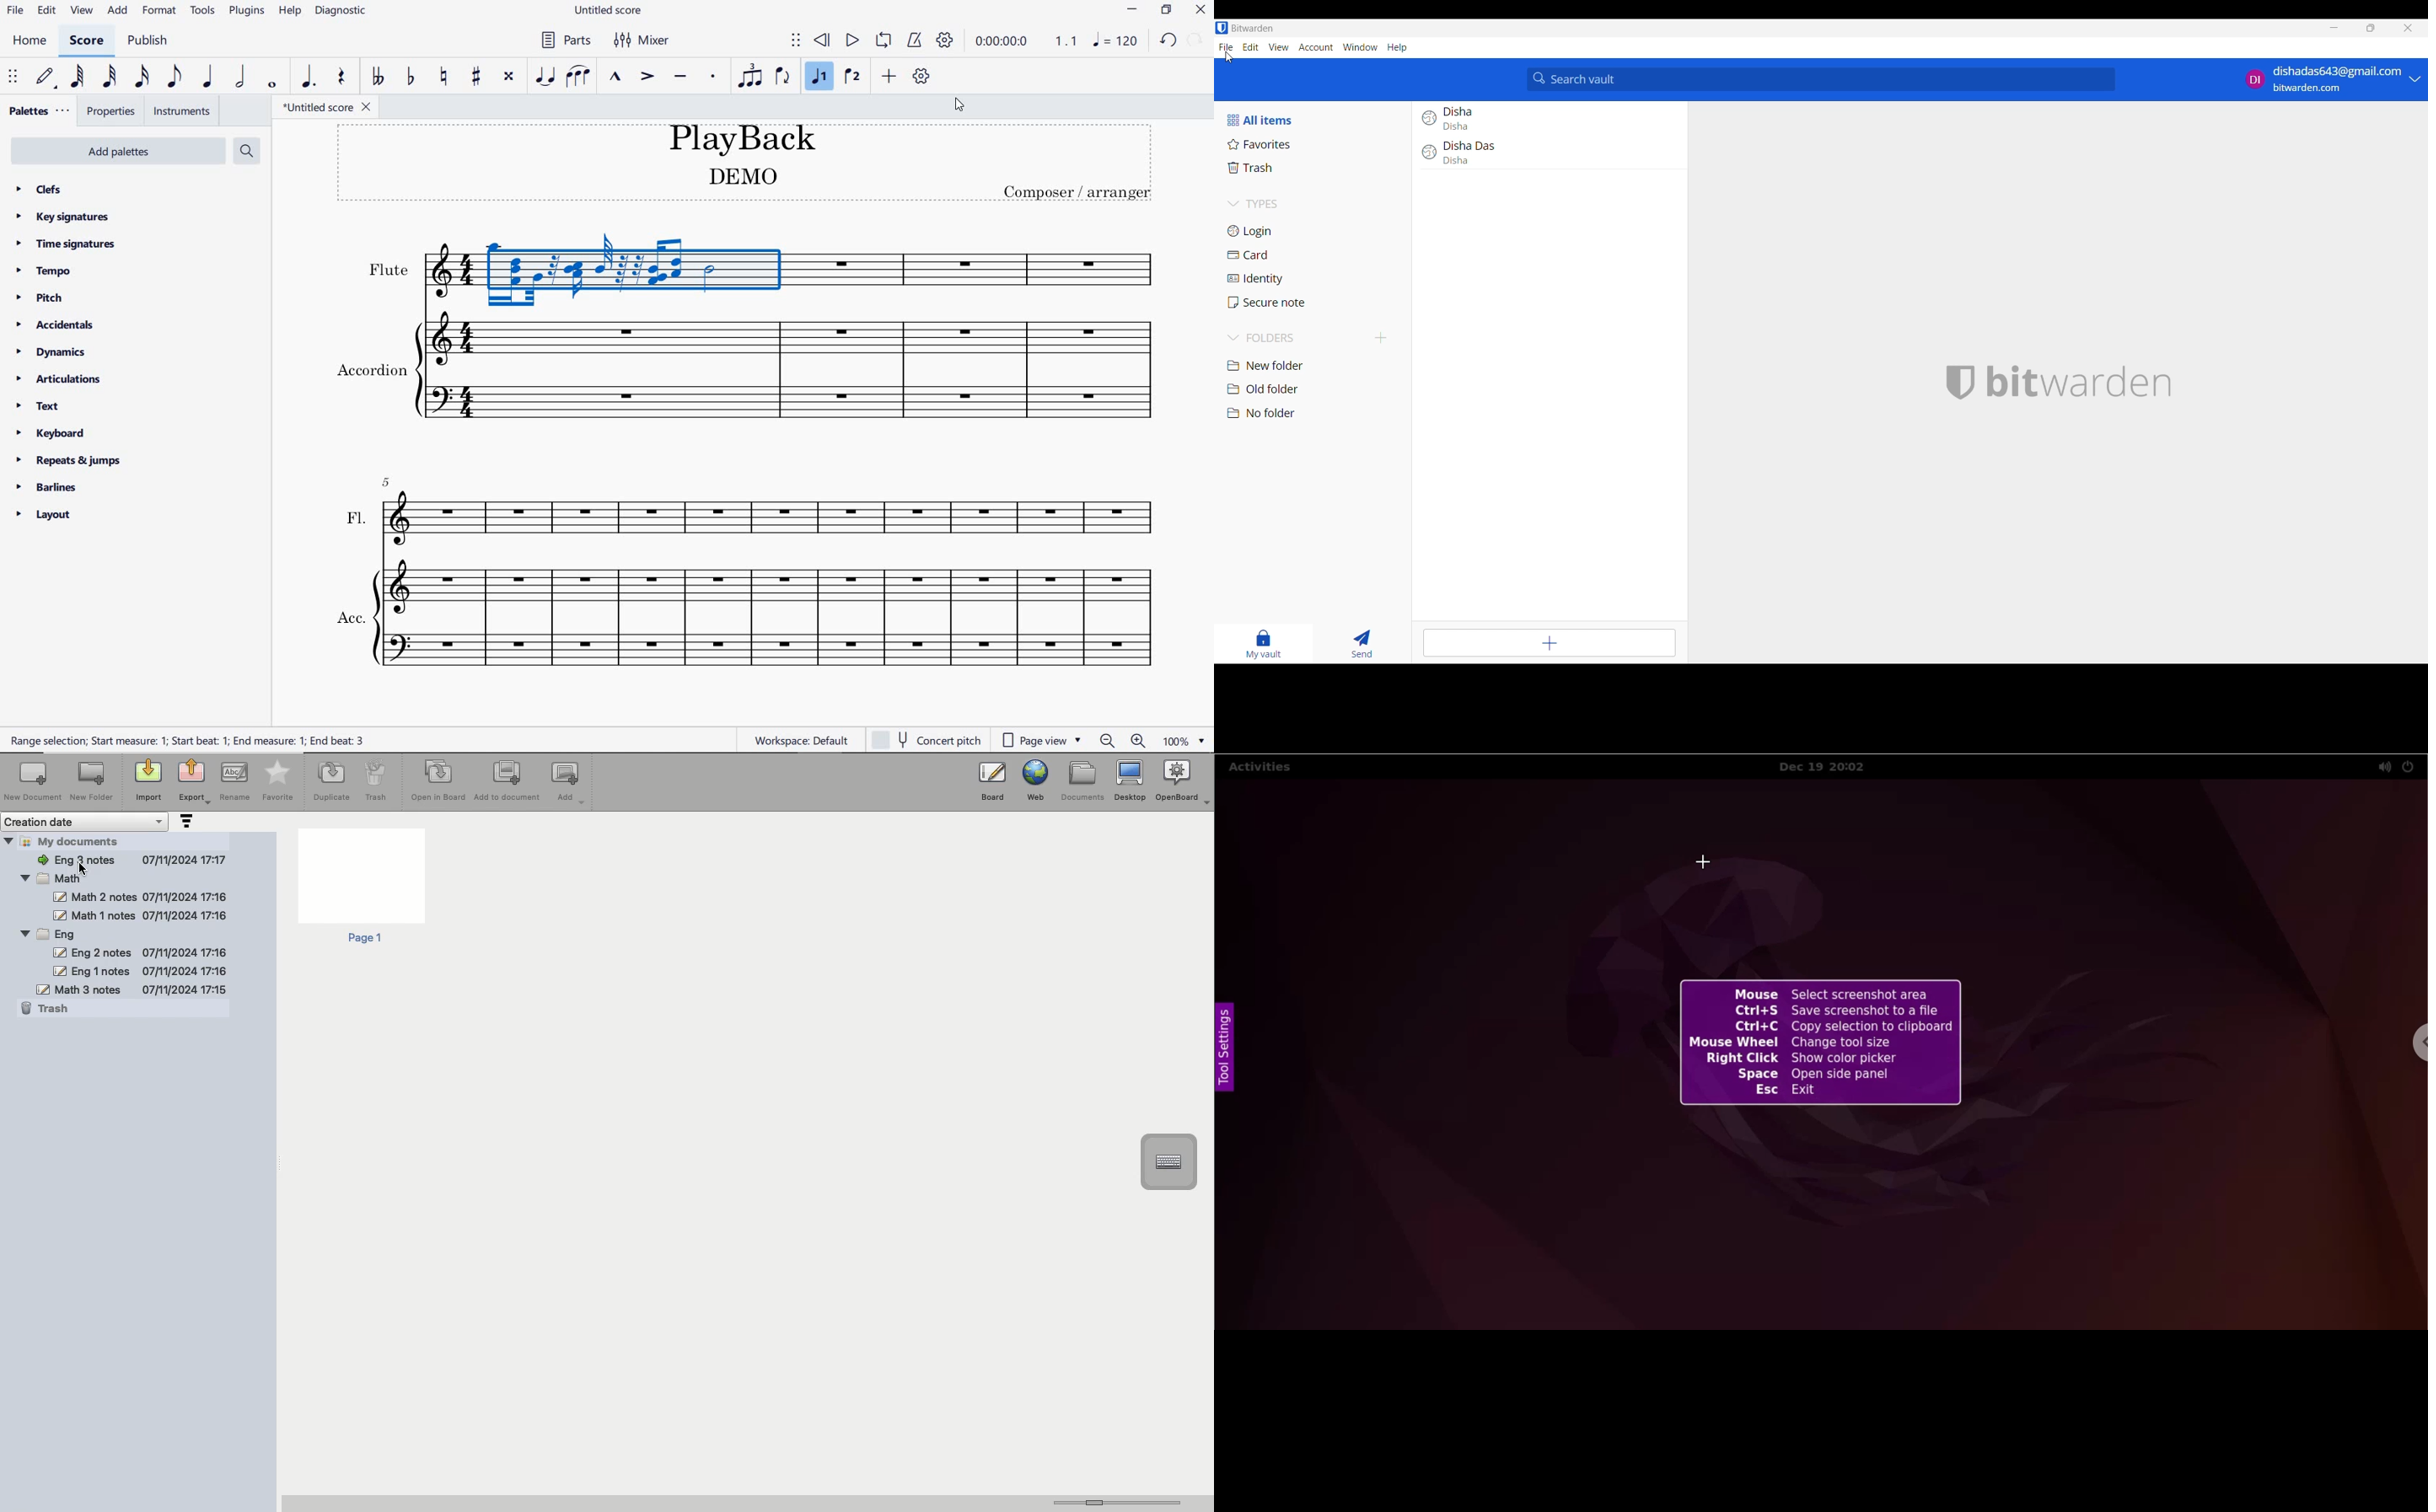  Describe the element at coordinates (1962, 381) in the screenshot. I see `bitwarden logo` at that location.